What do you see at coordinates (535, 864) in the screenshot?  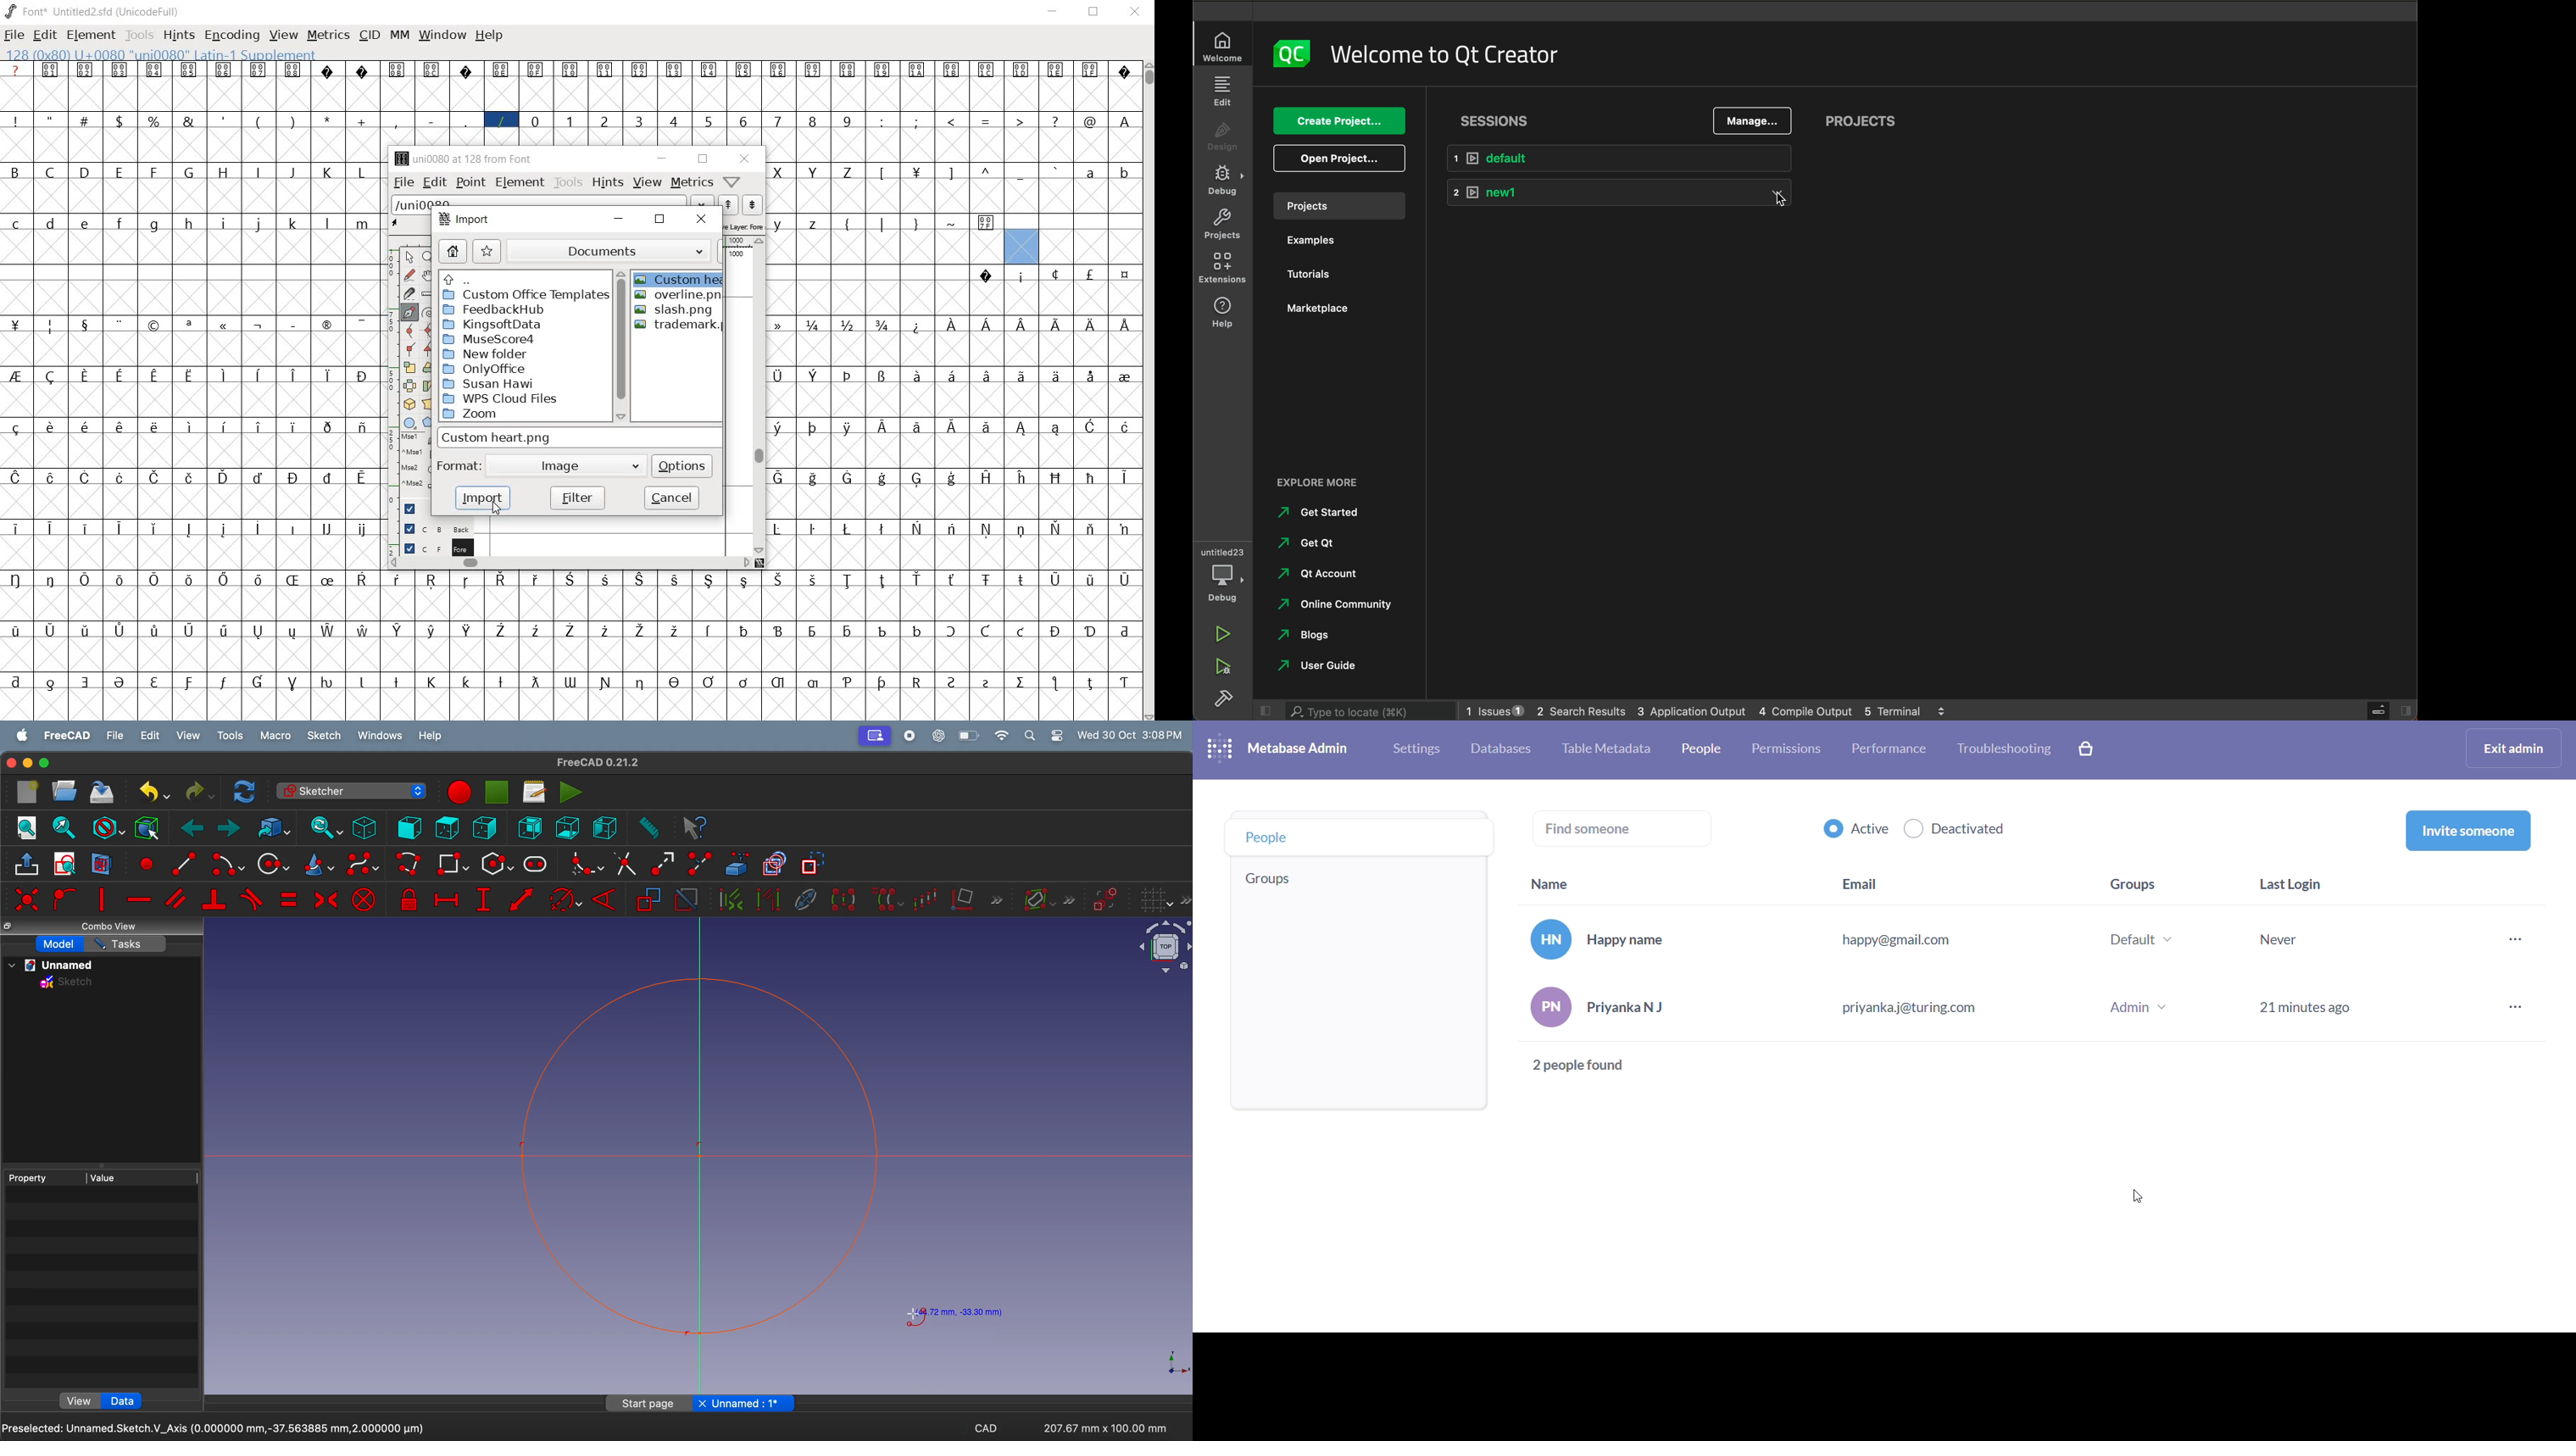 I see `create slot` at bounding box center [535, 864].